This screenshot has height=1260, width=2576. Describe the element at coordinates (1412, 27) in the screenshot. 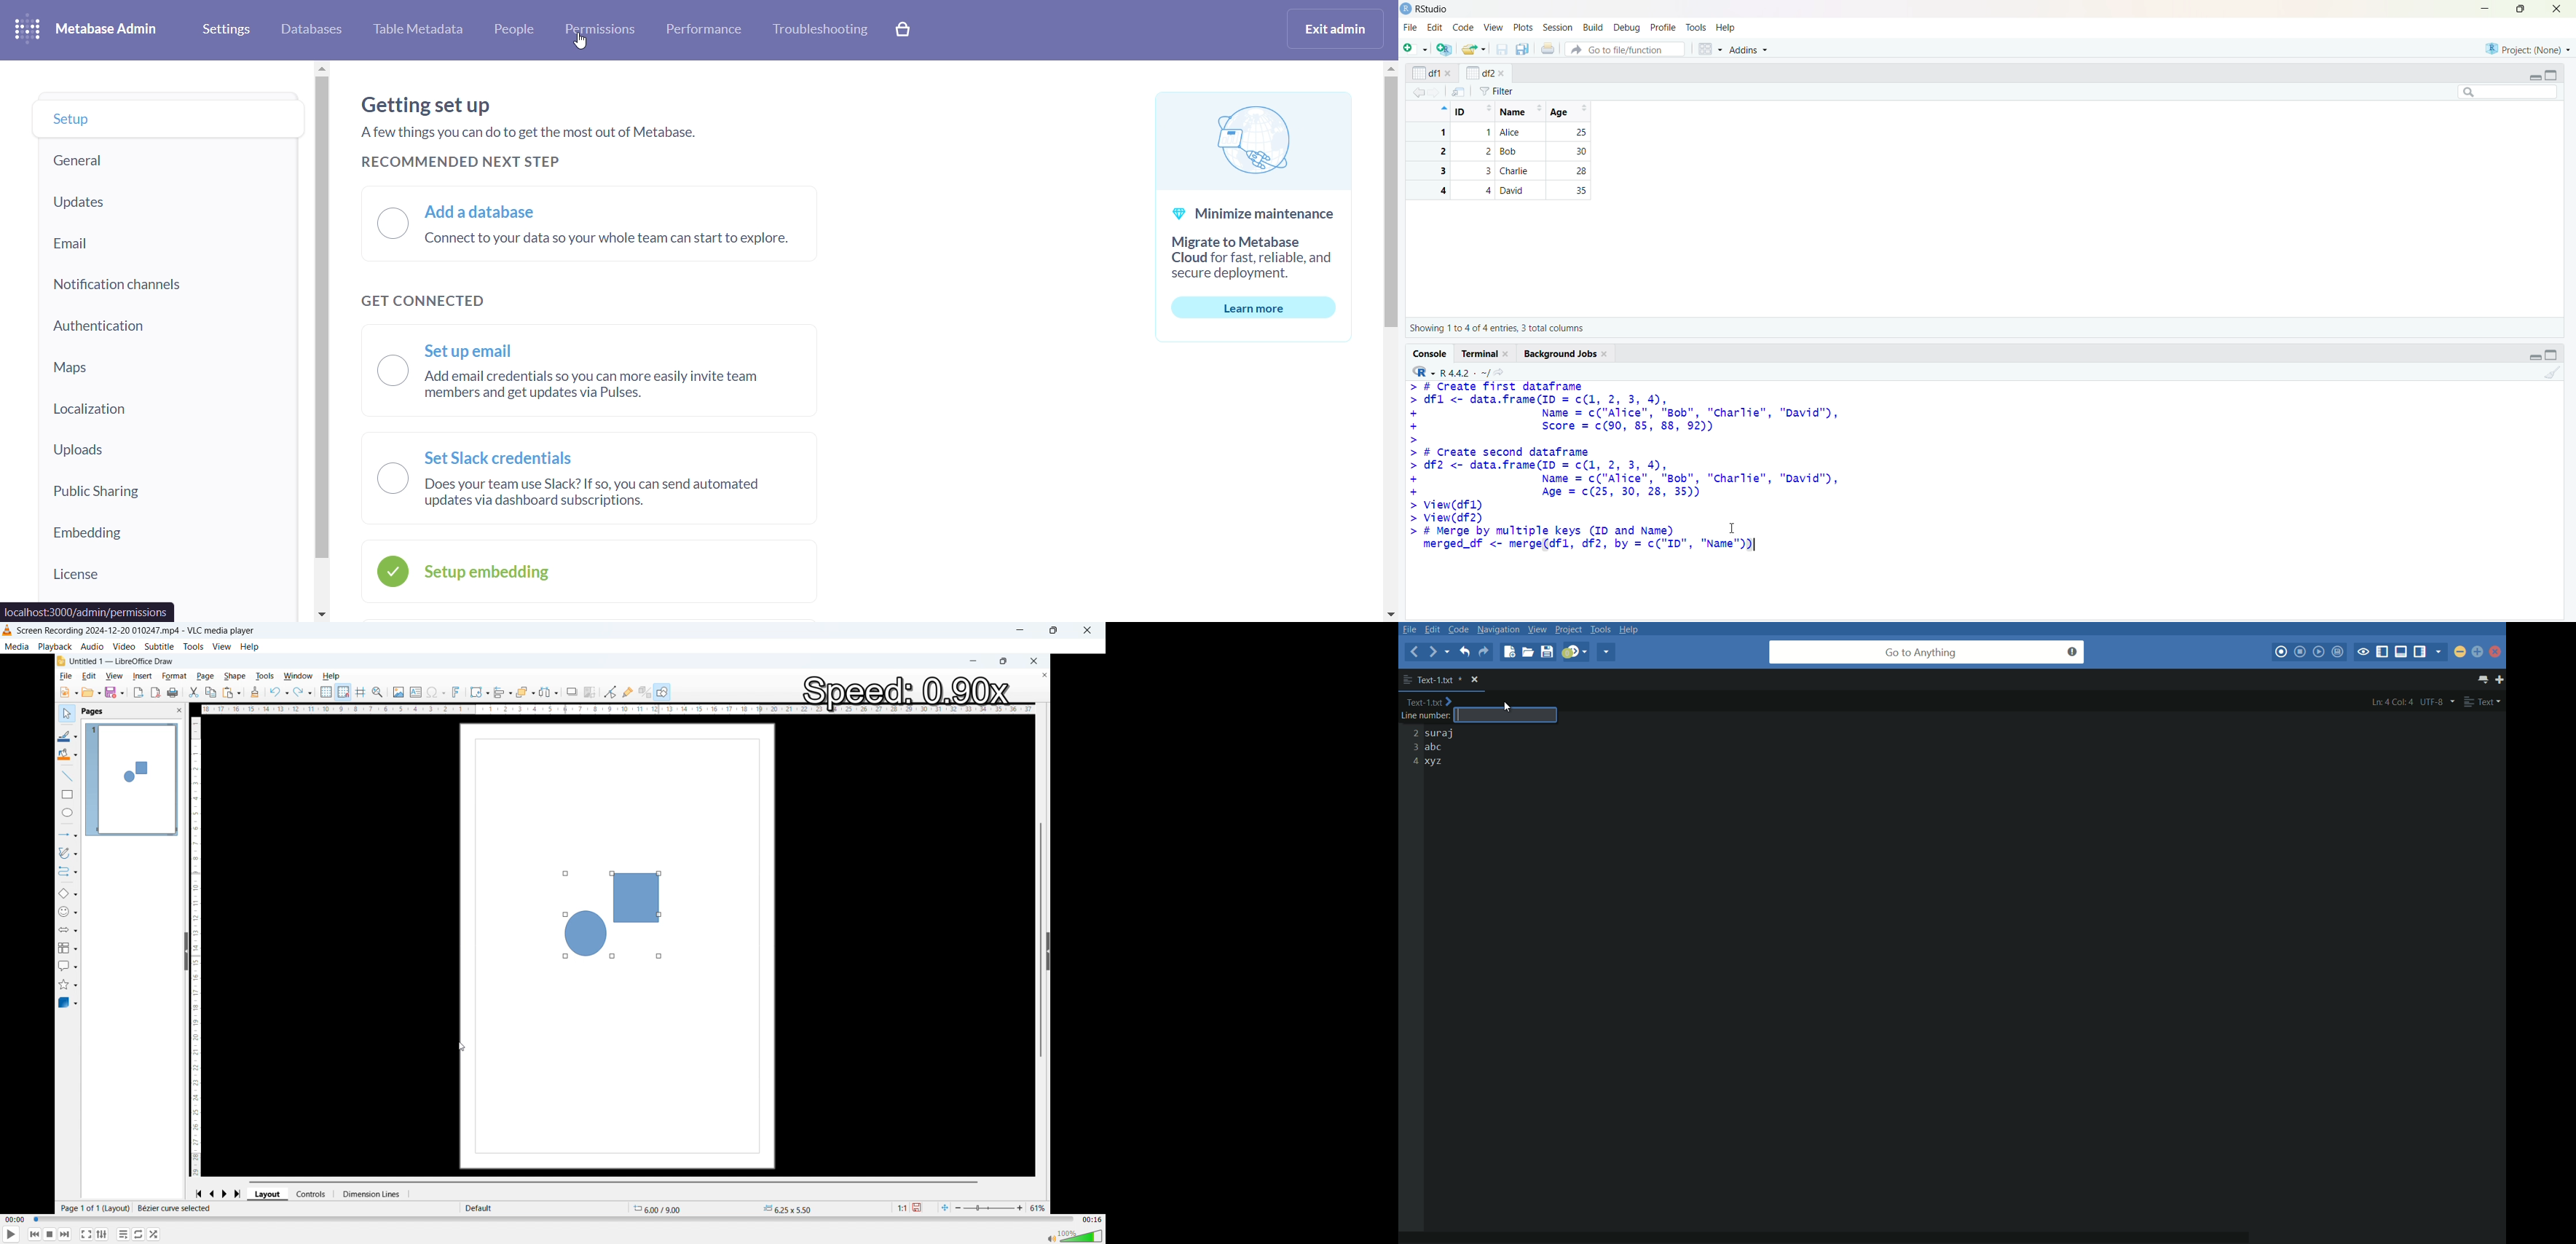

I see `file` at that location.